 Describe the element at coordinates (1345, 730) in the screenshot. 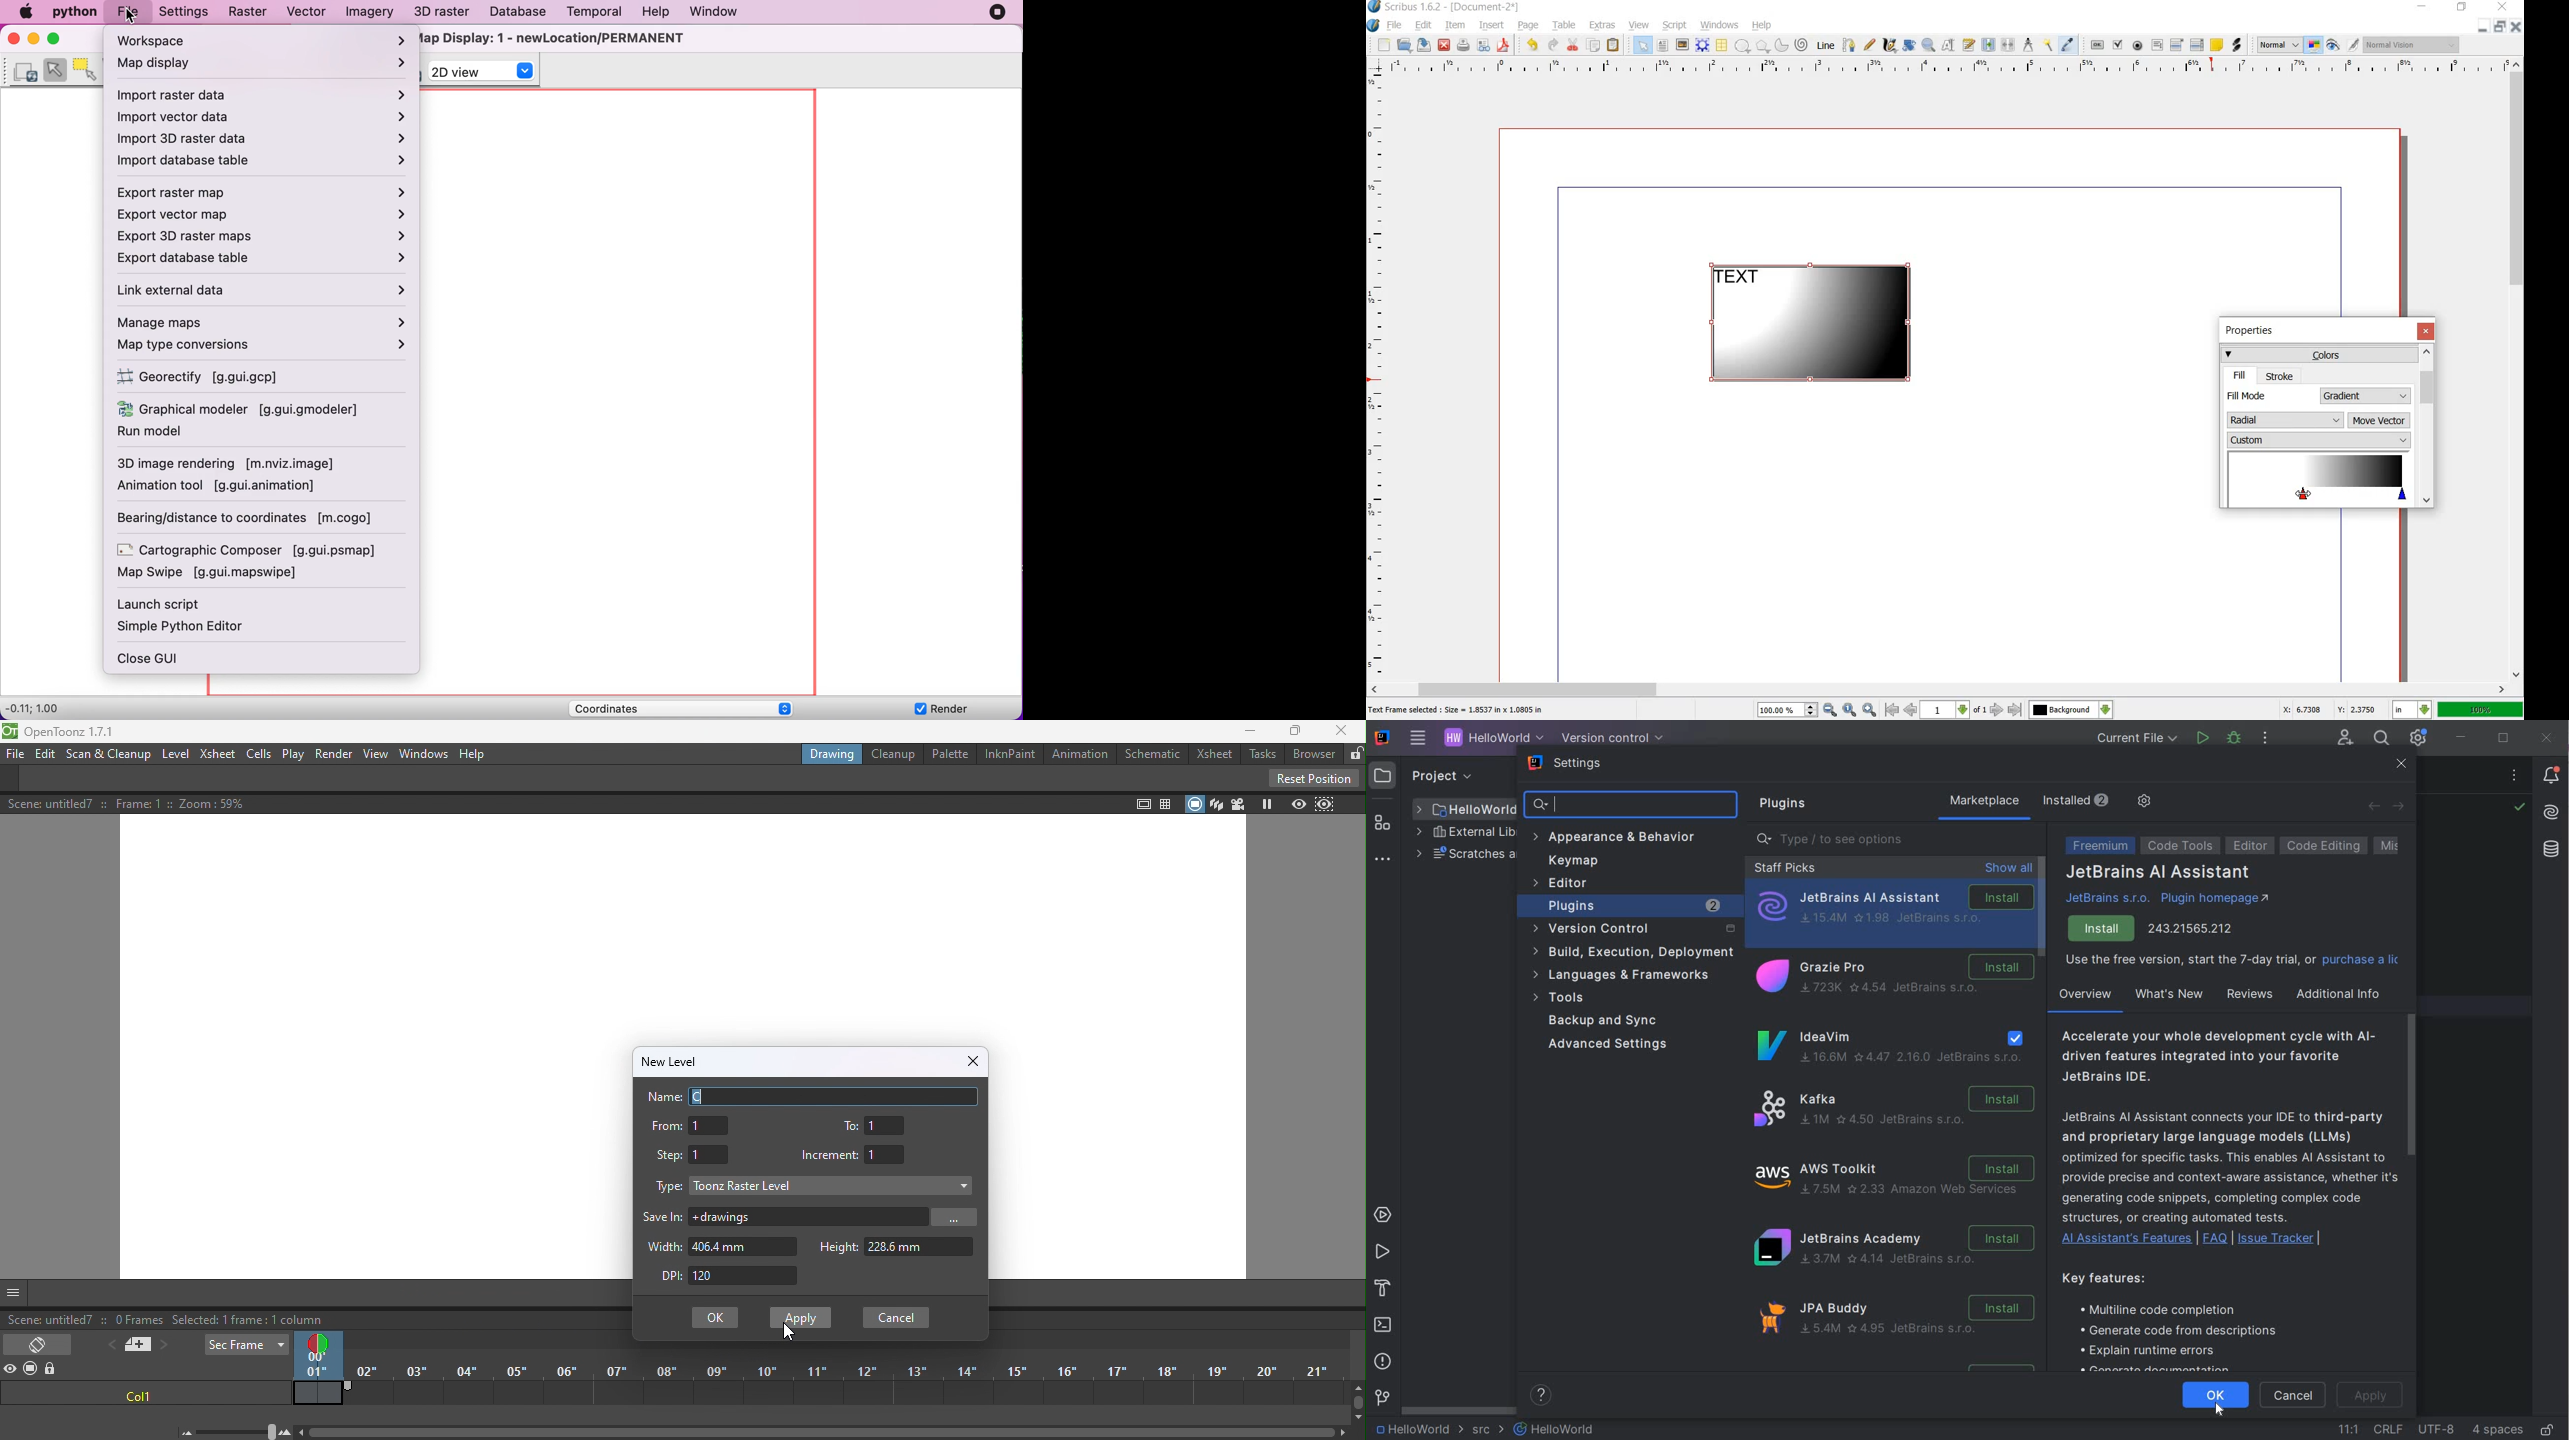

I see `close` at that location.